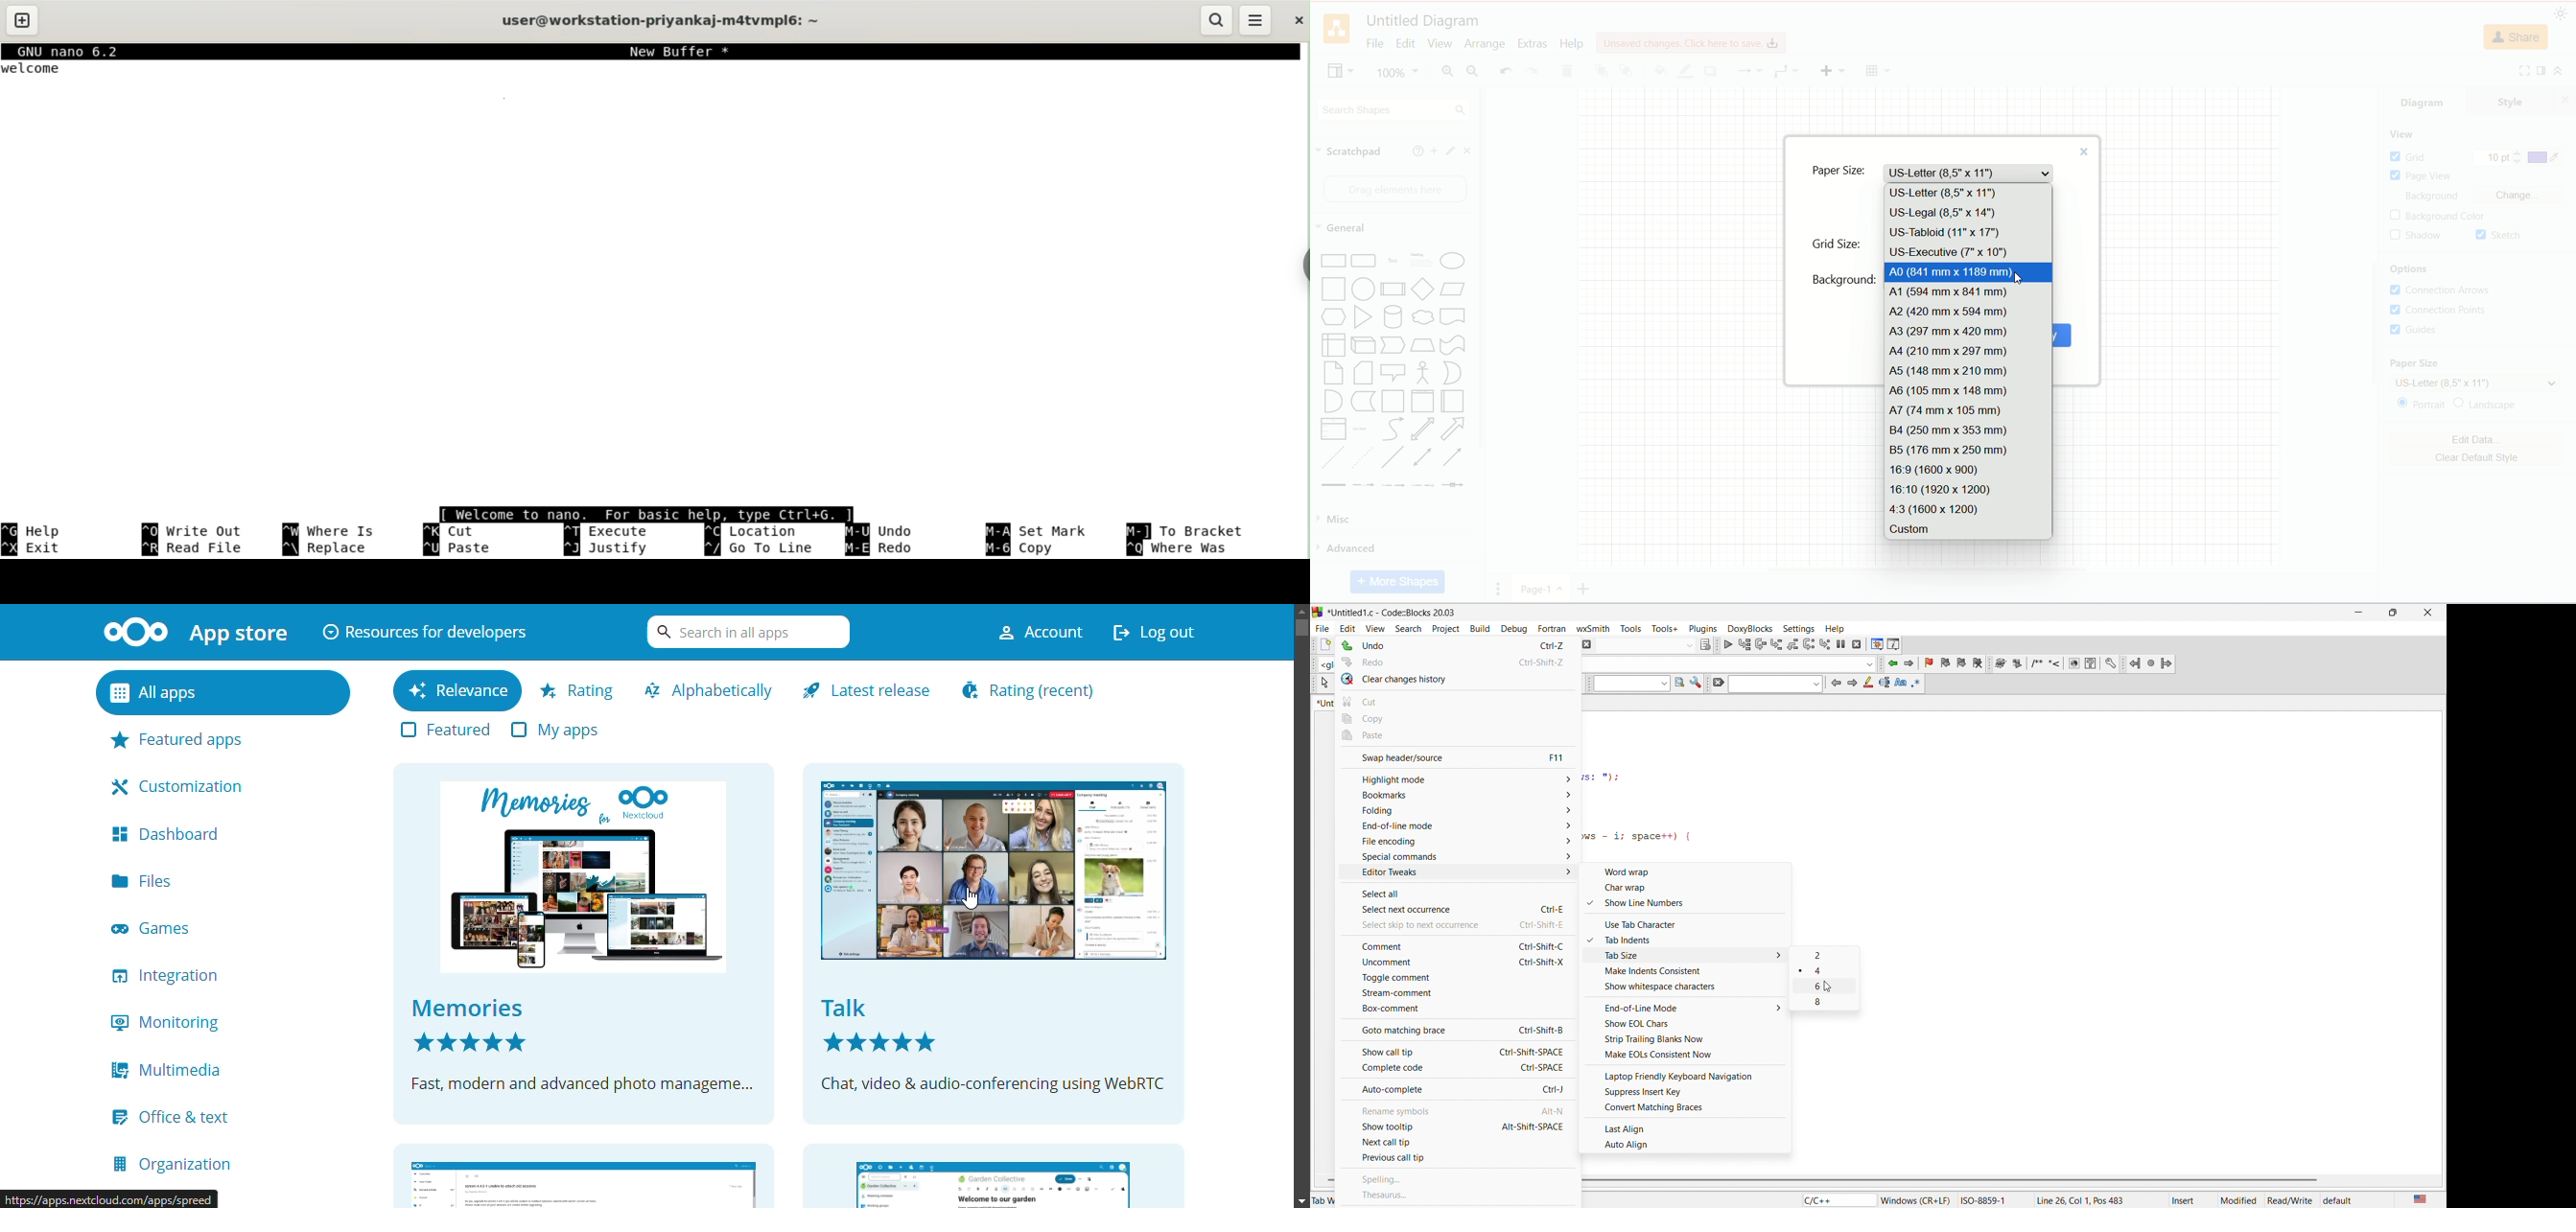 The height and width of the screenshot is (1232, 2576). What do you see at coordinates (1692, 923) in the screenshot?
I see `use tab character` at bounding box center [1692, 923].